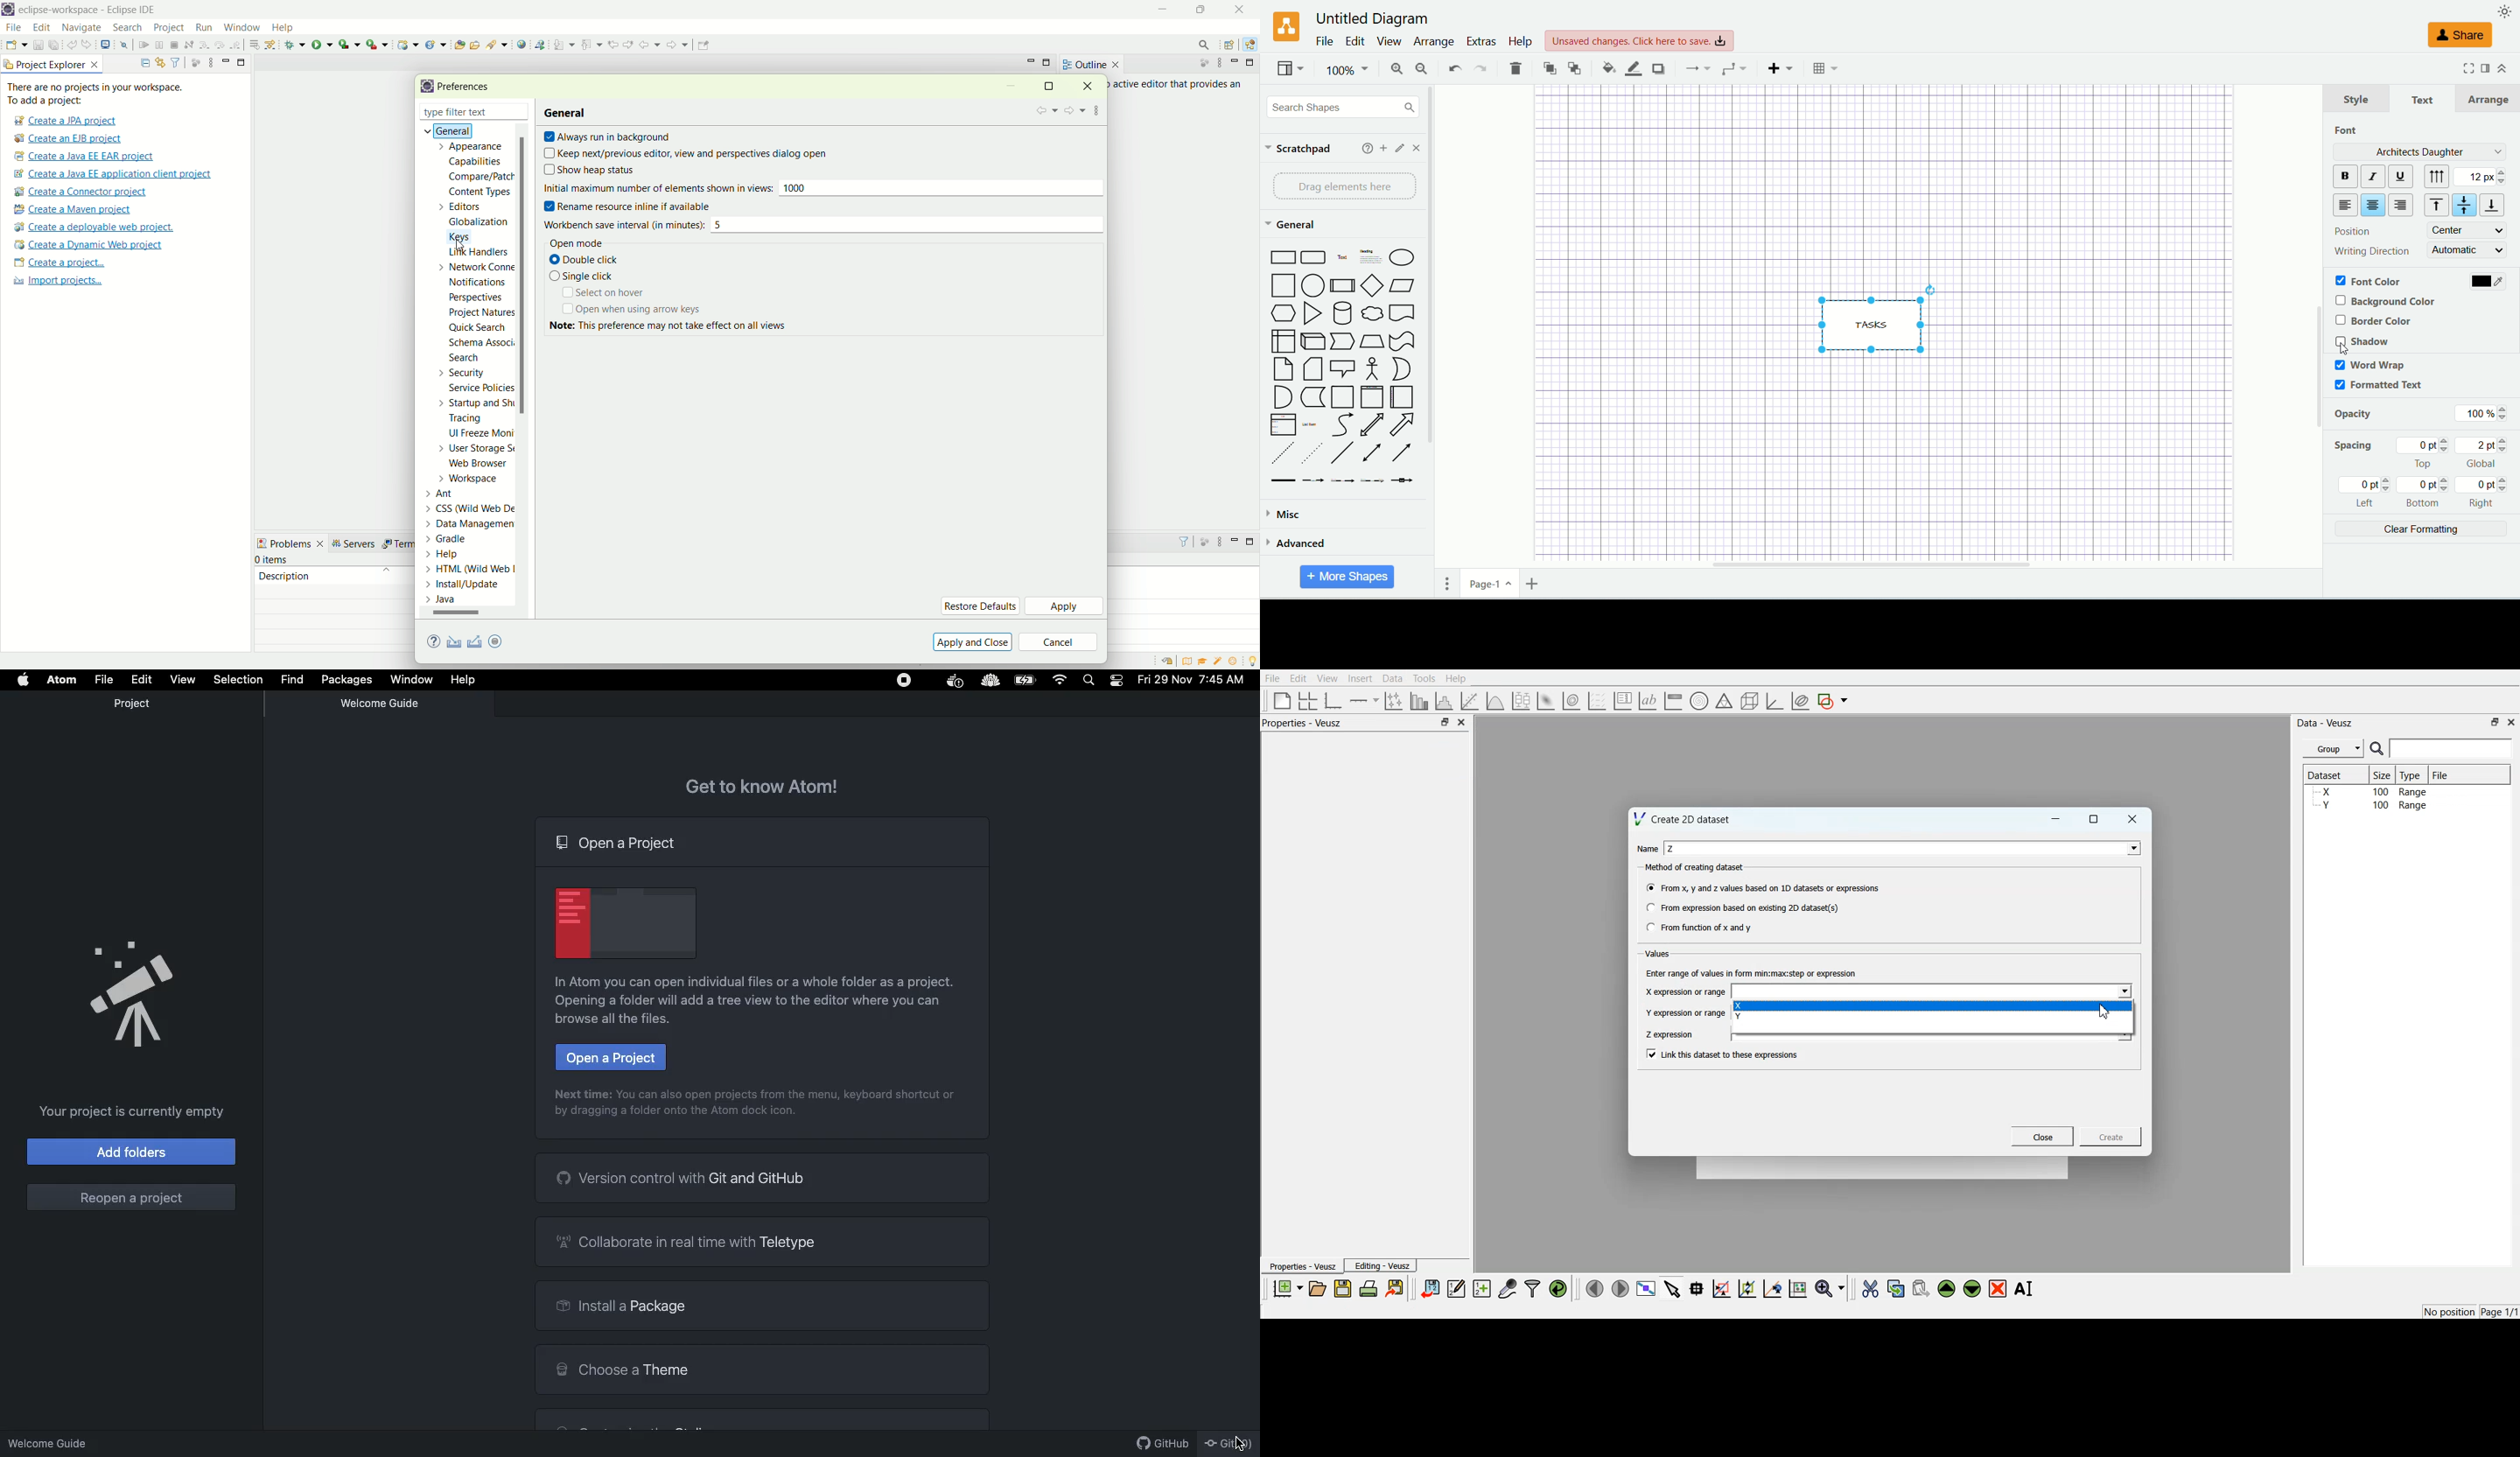  I want to click on edit, so click(1353, 40).